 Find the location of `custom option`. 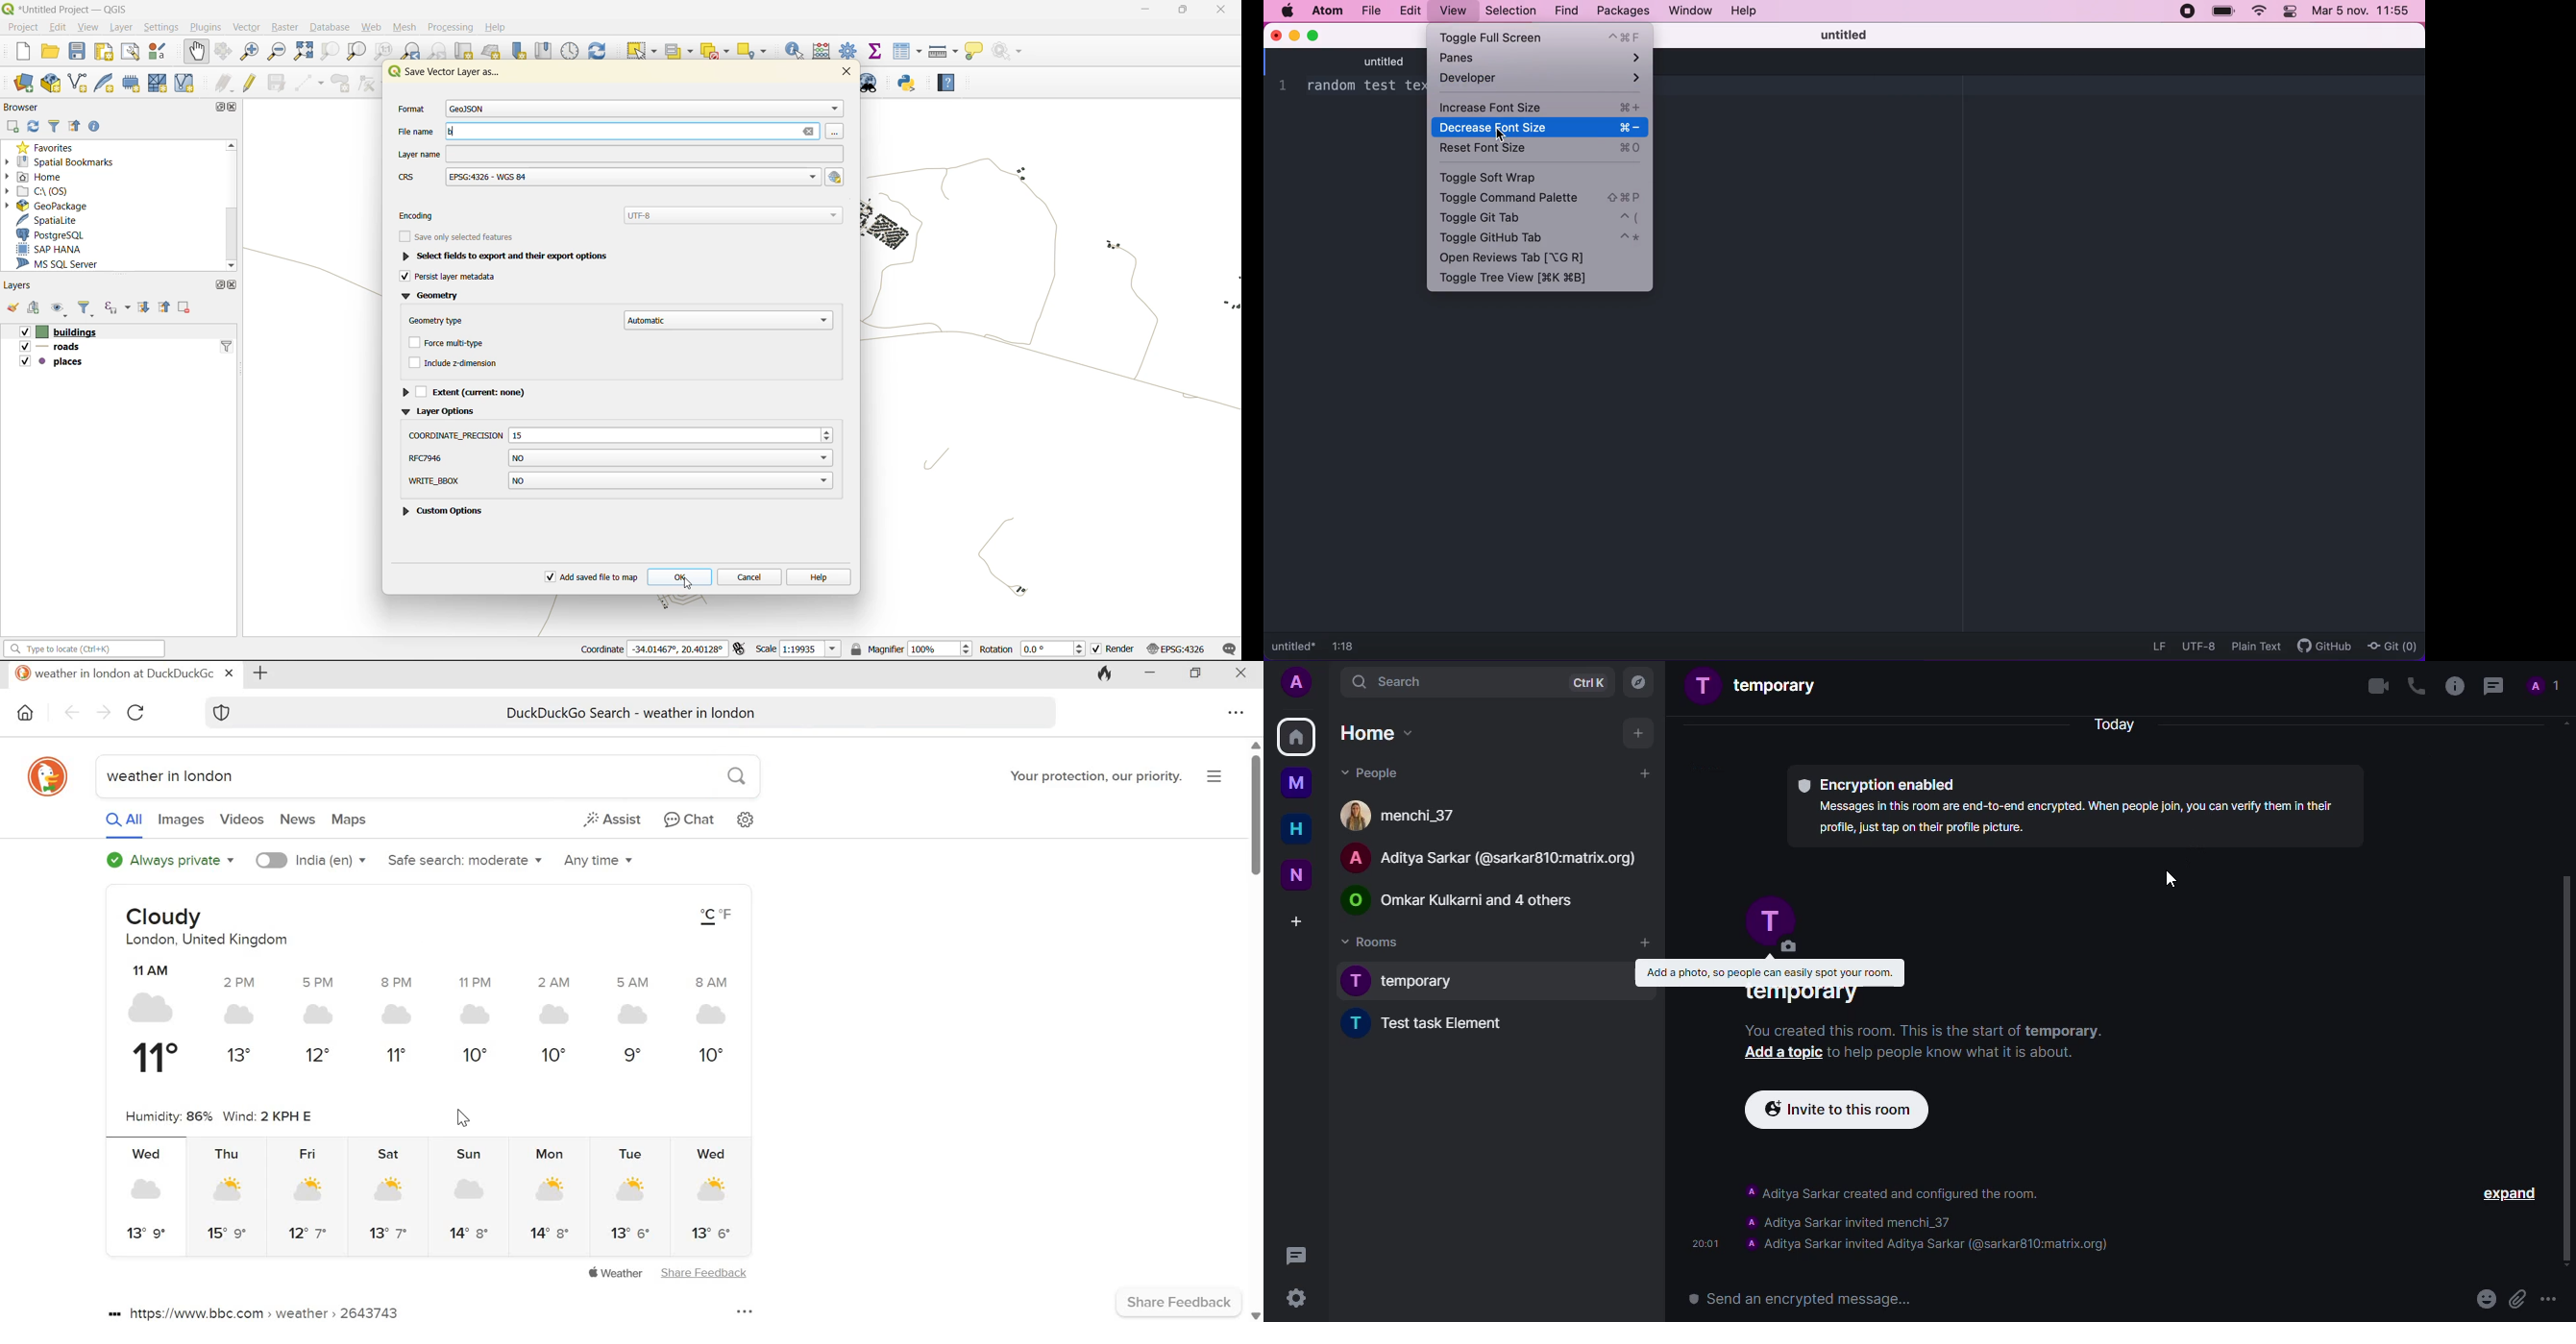

custom option is located at coordinates (449, 513).